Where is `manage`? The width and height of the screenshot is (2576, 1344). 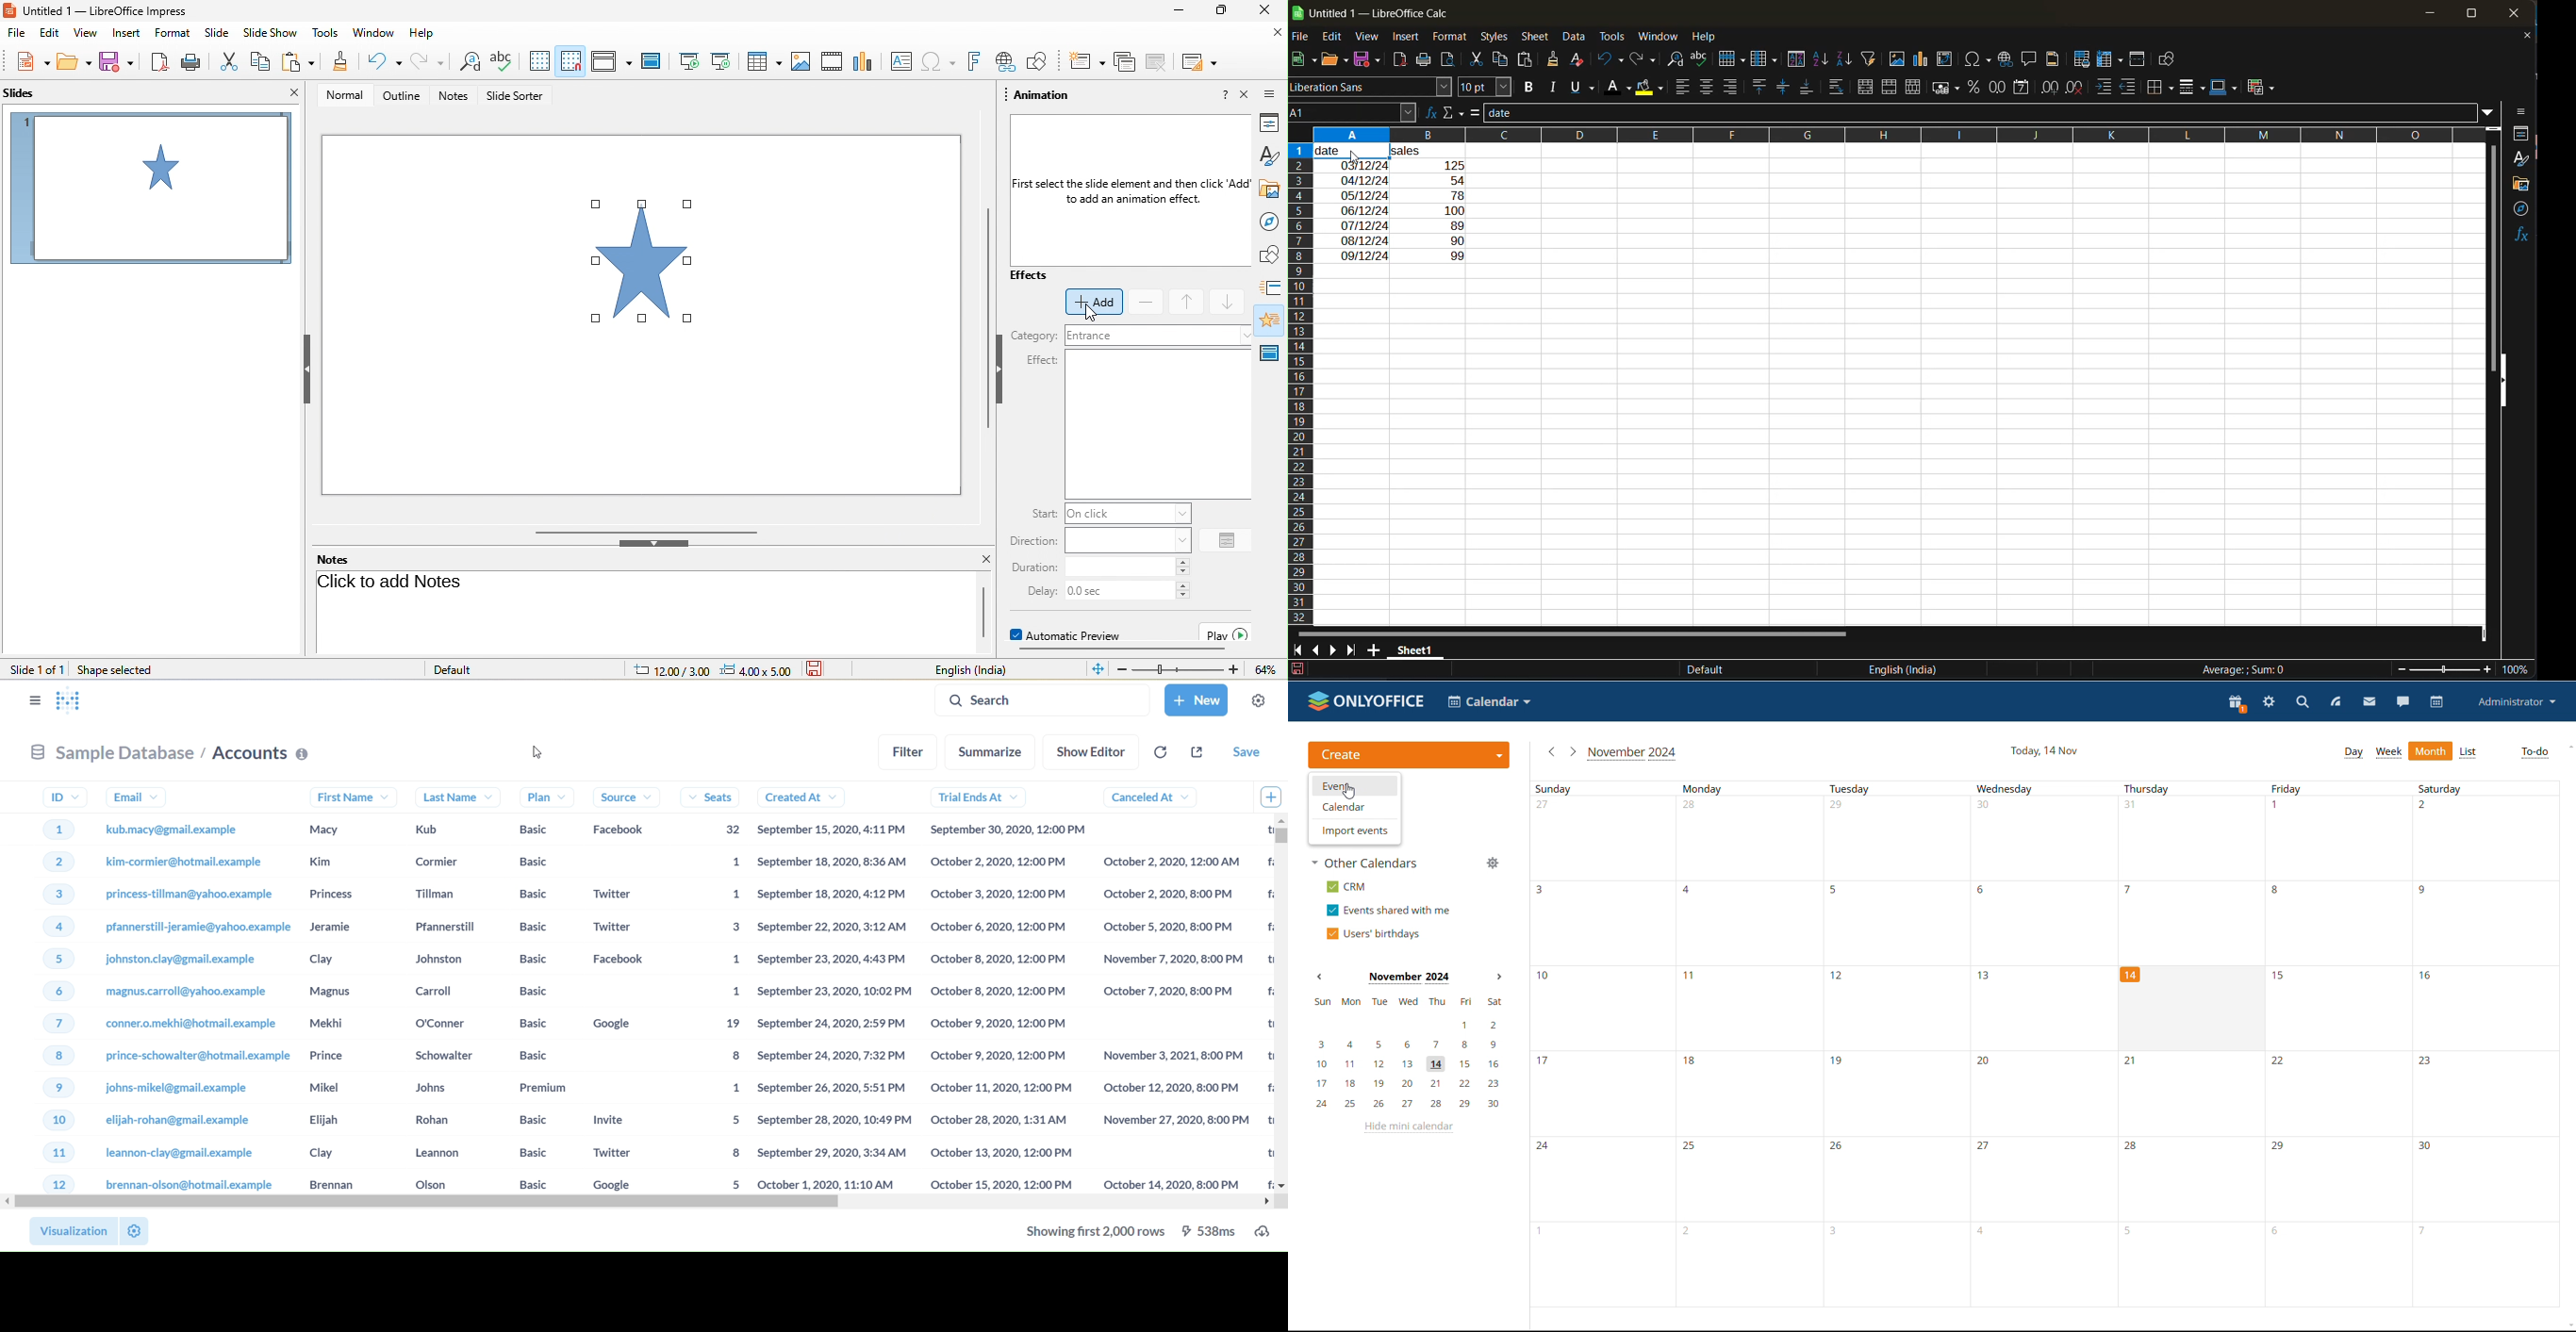
manage is located at coordinates (1493, 864).